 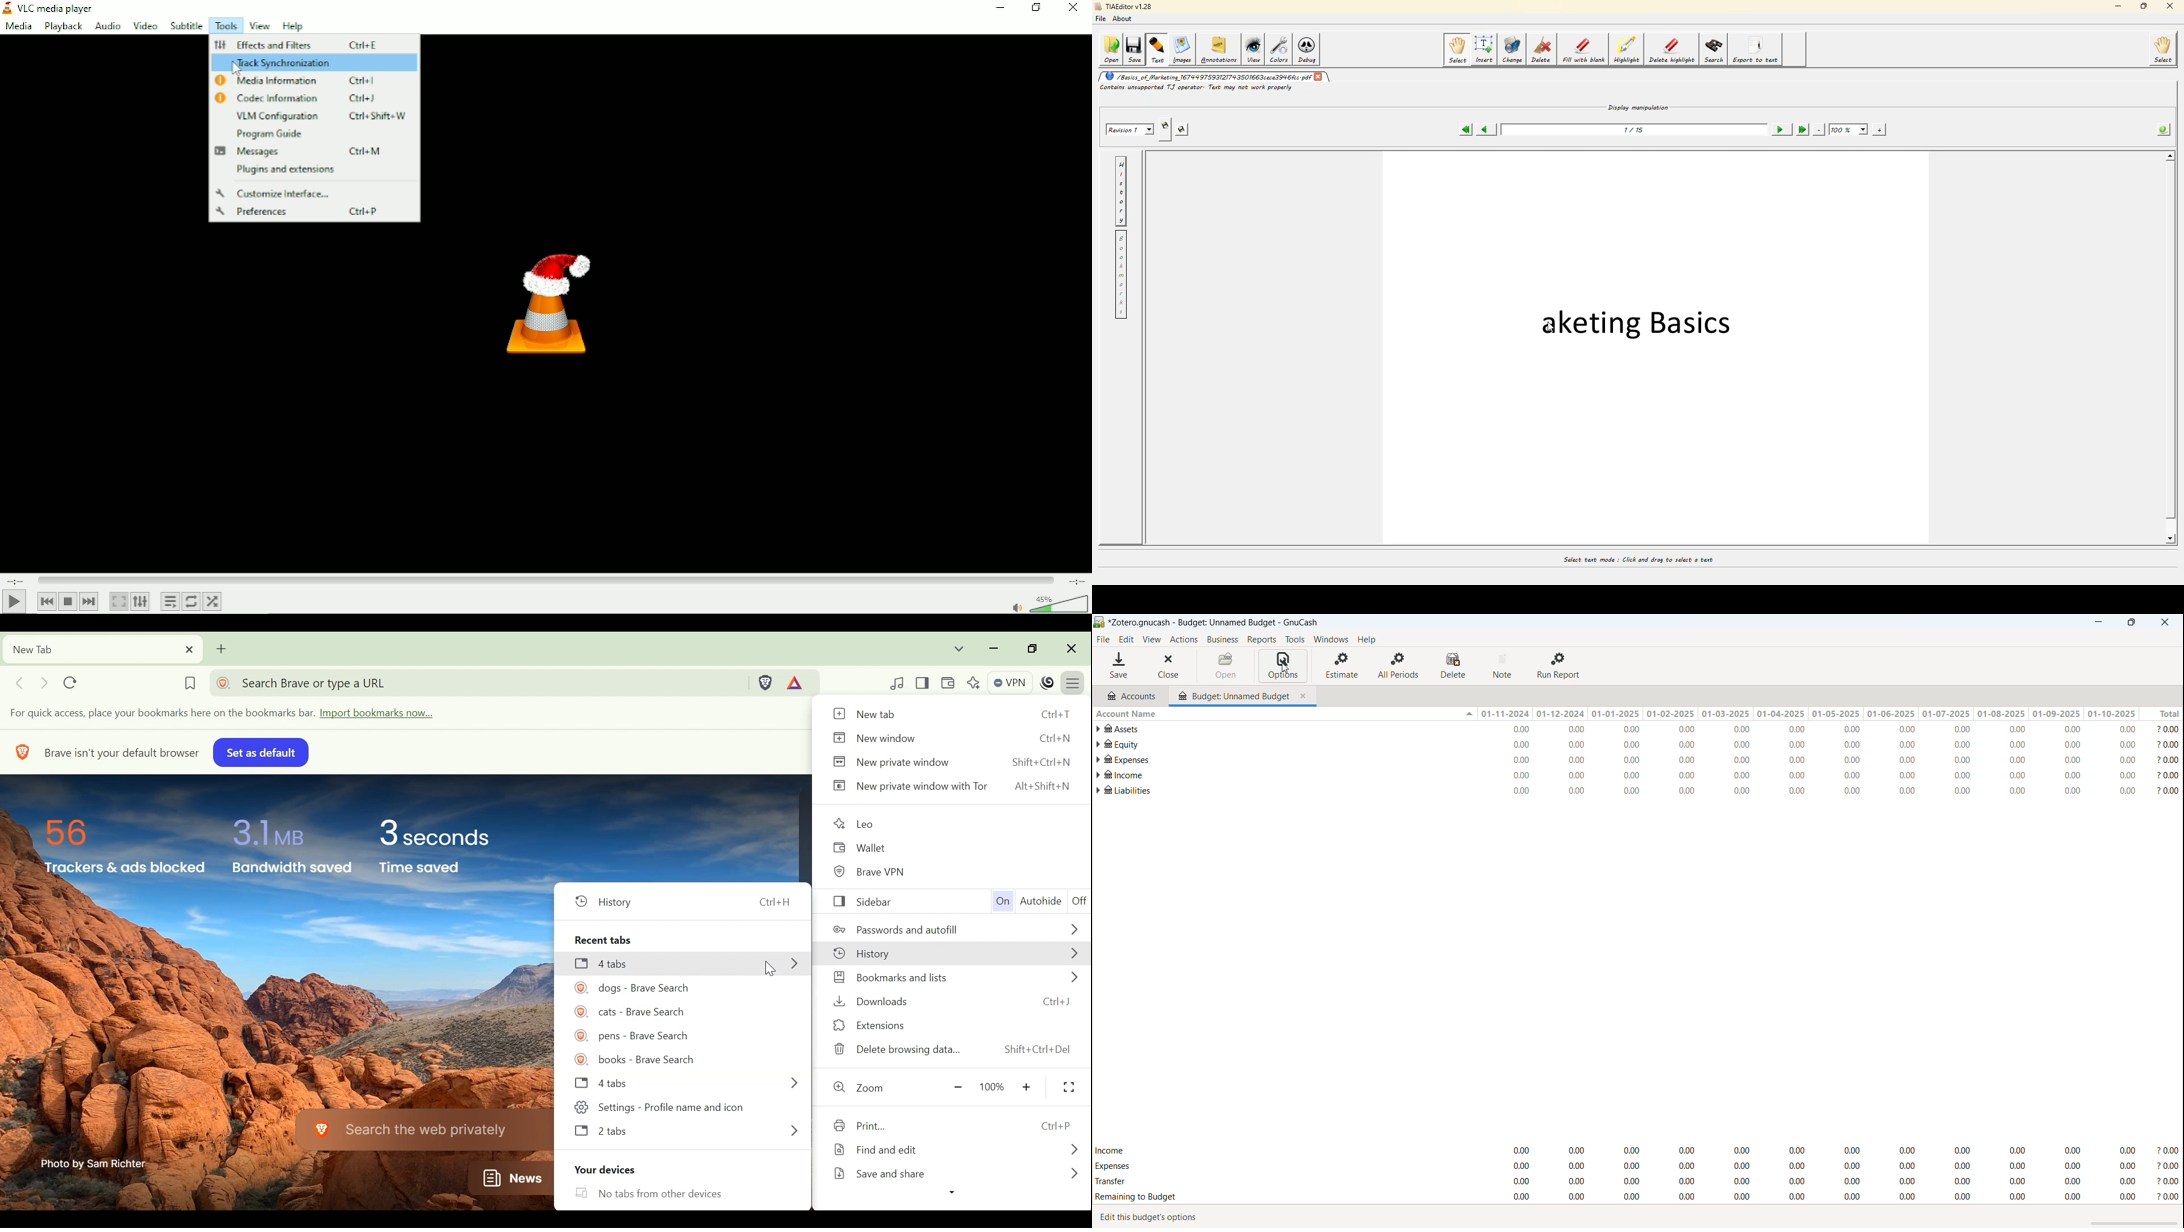 I want to click on account statement for  "Equity", so click(x=1646, y=745).